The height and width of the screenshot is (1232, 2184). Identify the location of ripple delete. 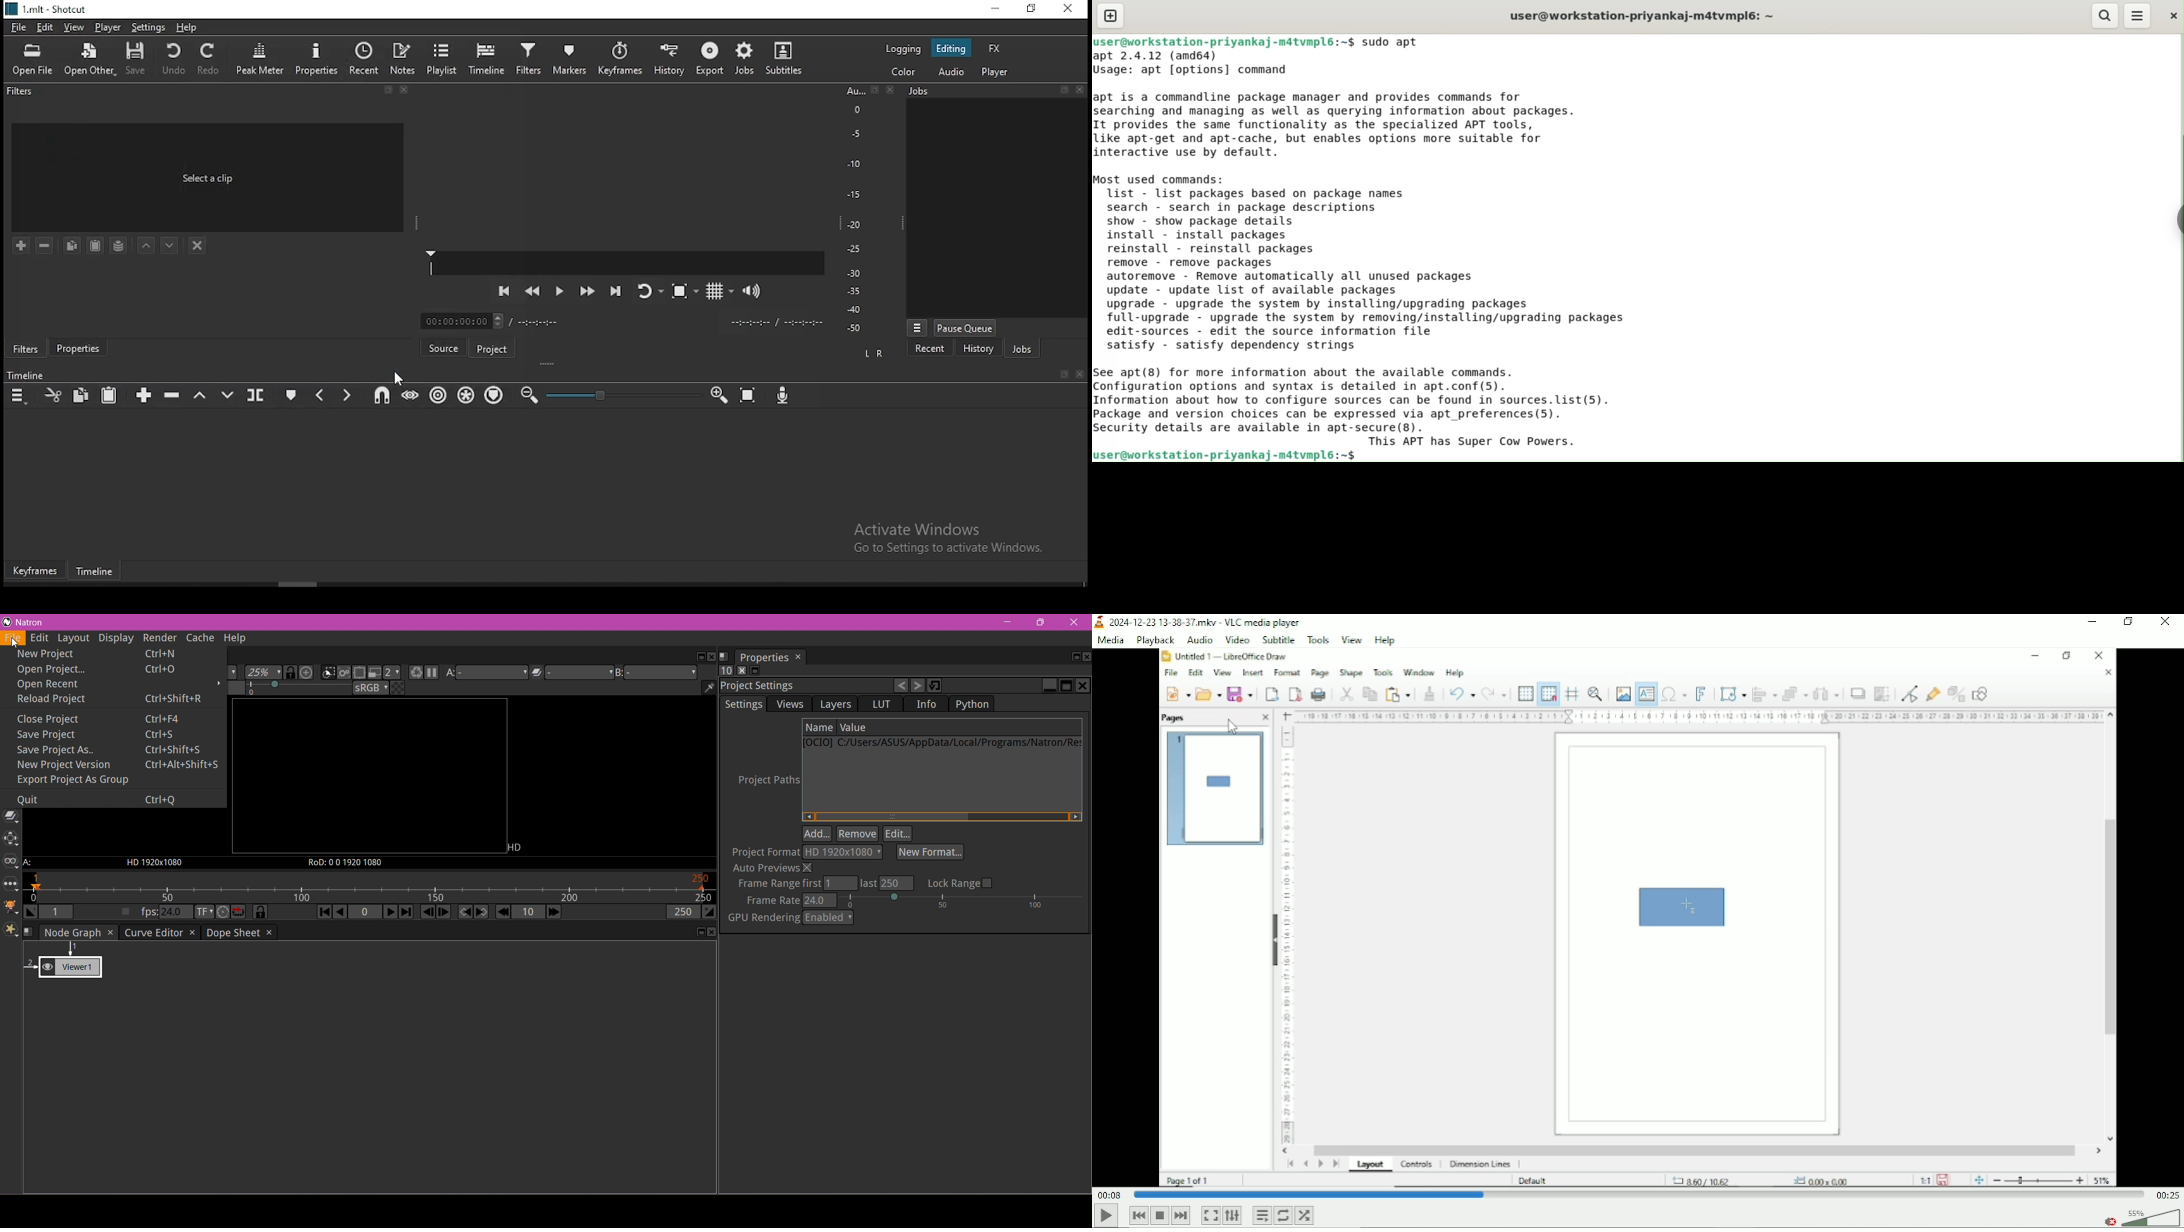
(172, 397).